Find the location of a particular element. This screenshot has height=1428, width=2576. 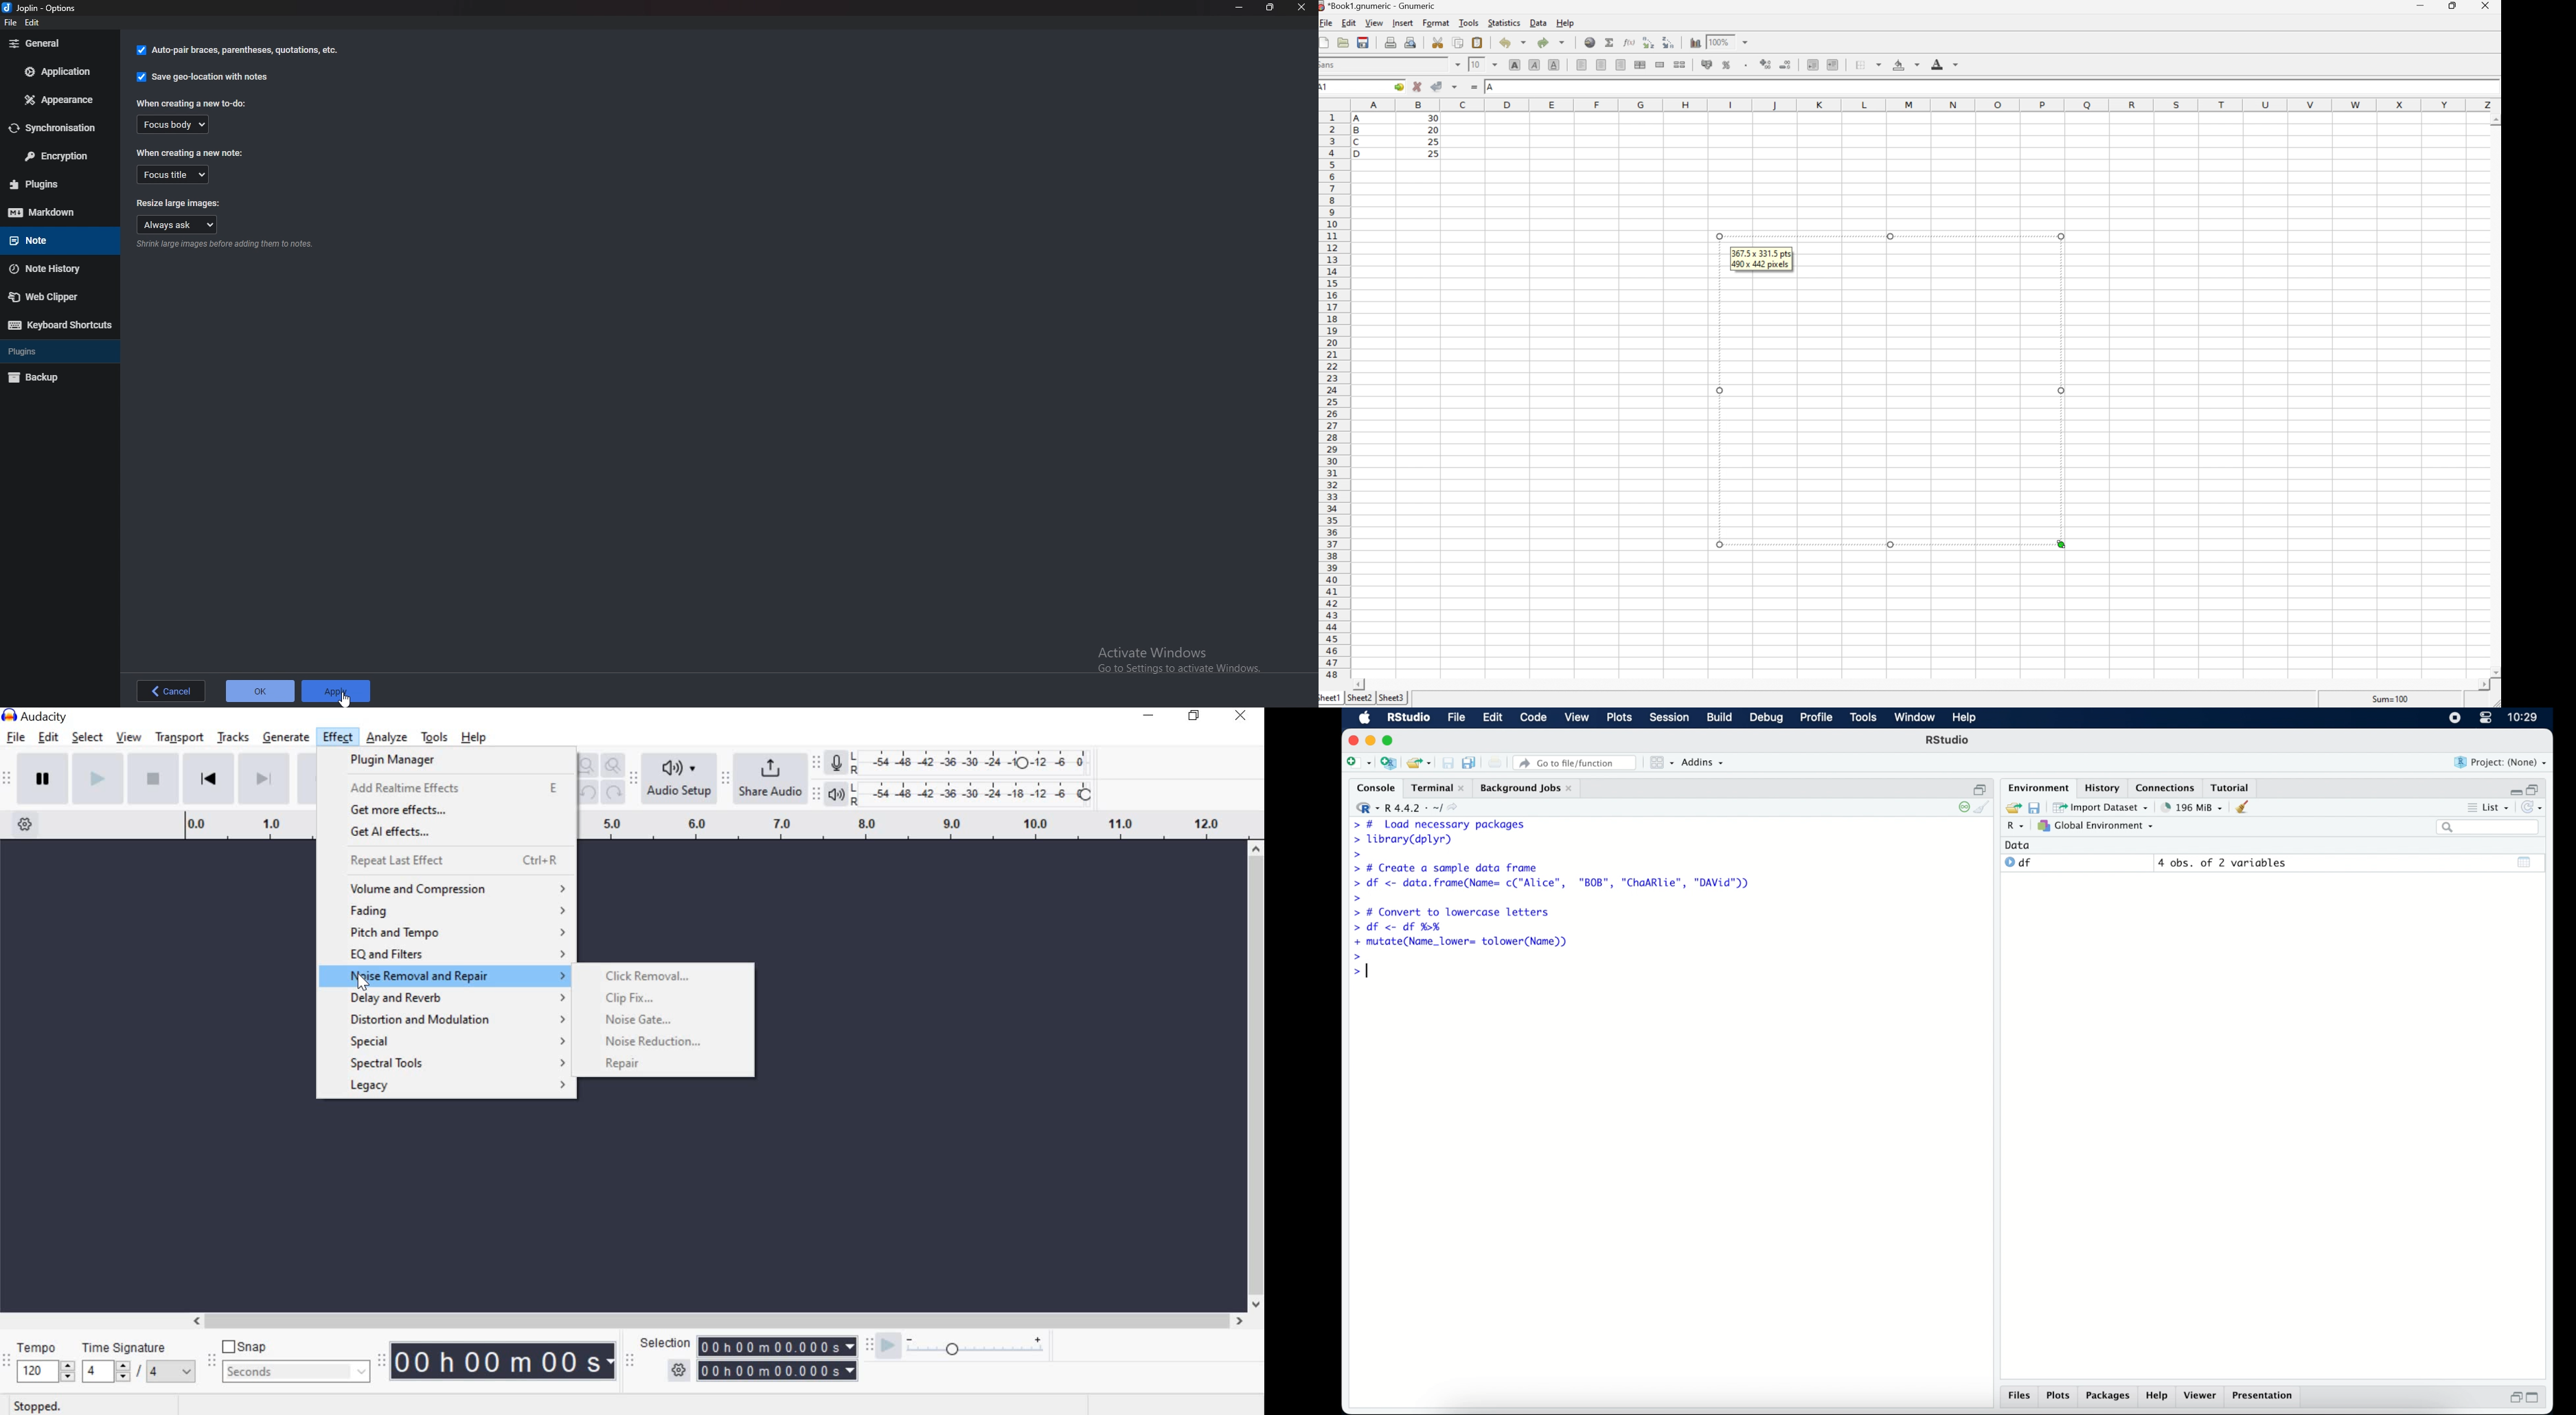

> library(dplyr)| is located at coordinates (1406, 840).